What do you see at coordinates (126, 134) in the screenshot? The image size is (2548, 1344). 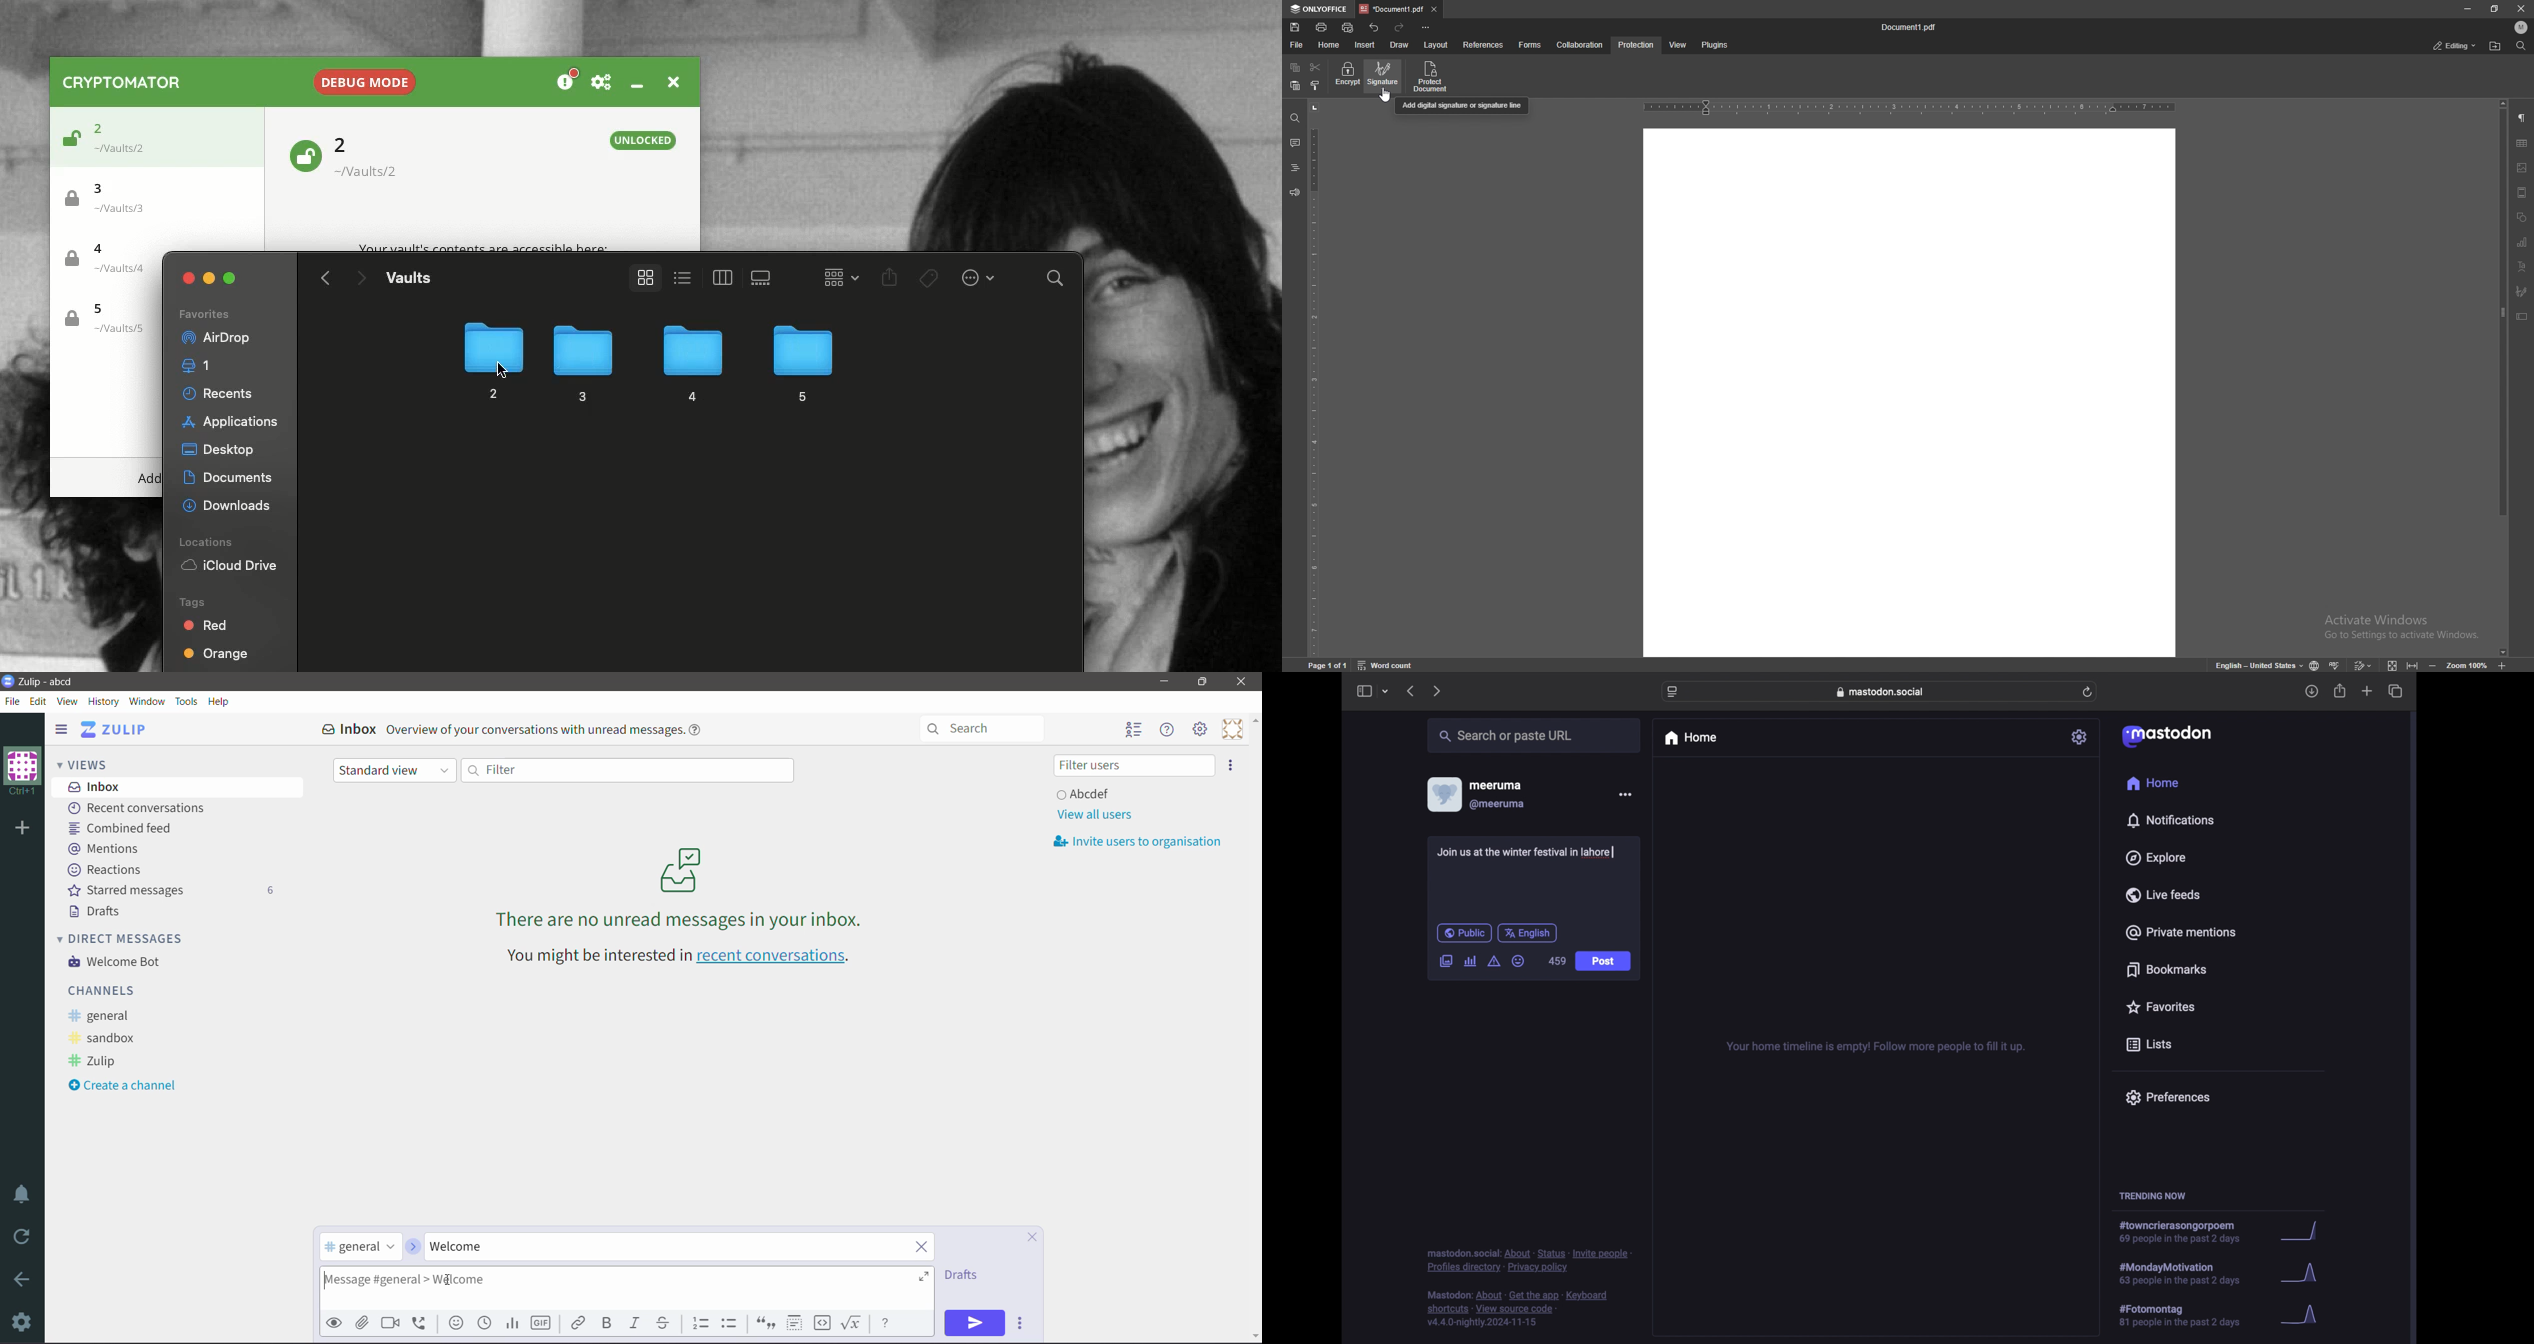 I see `Vault 2` at bounding box center [126, 134].